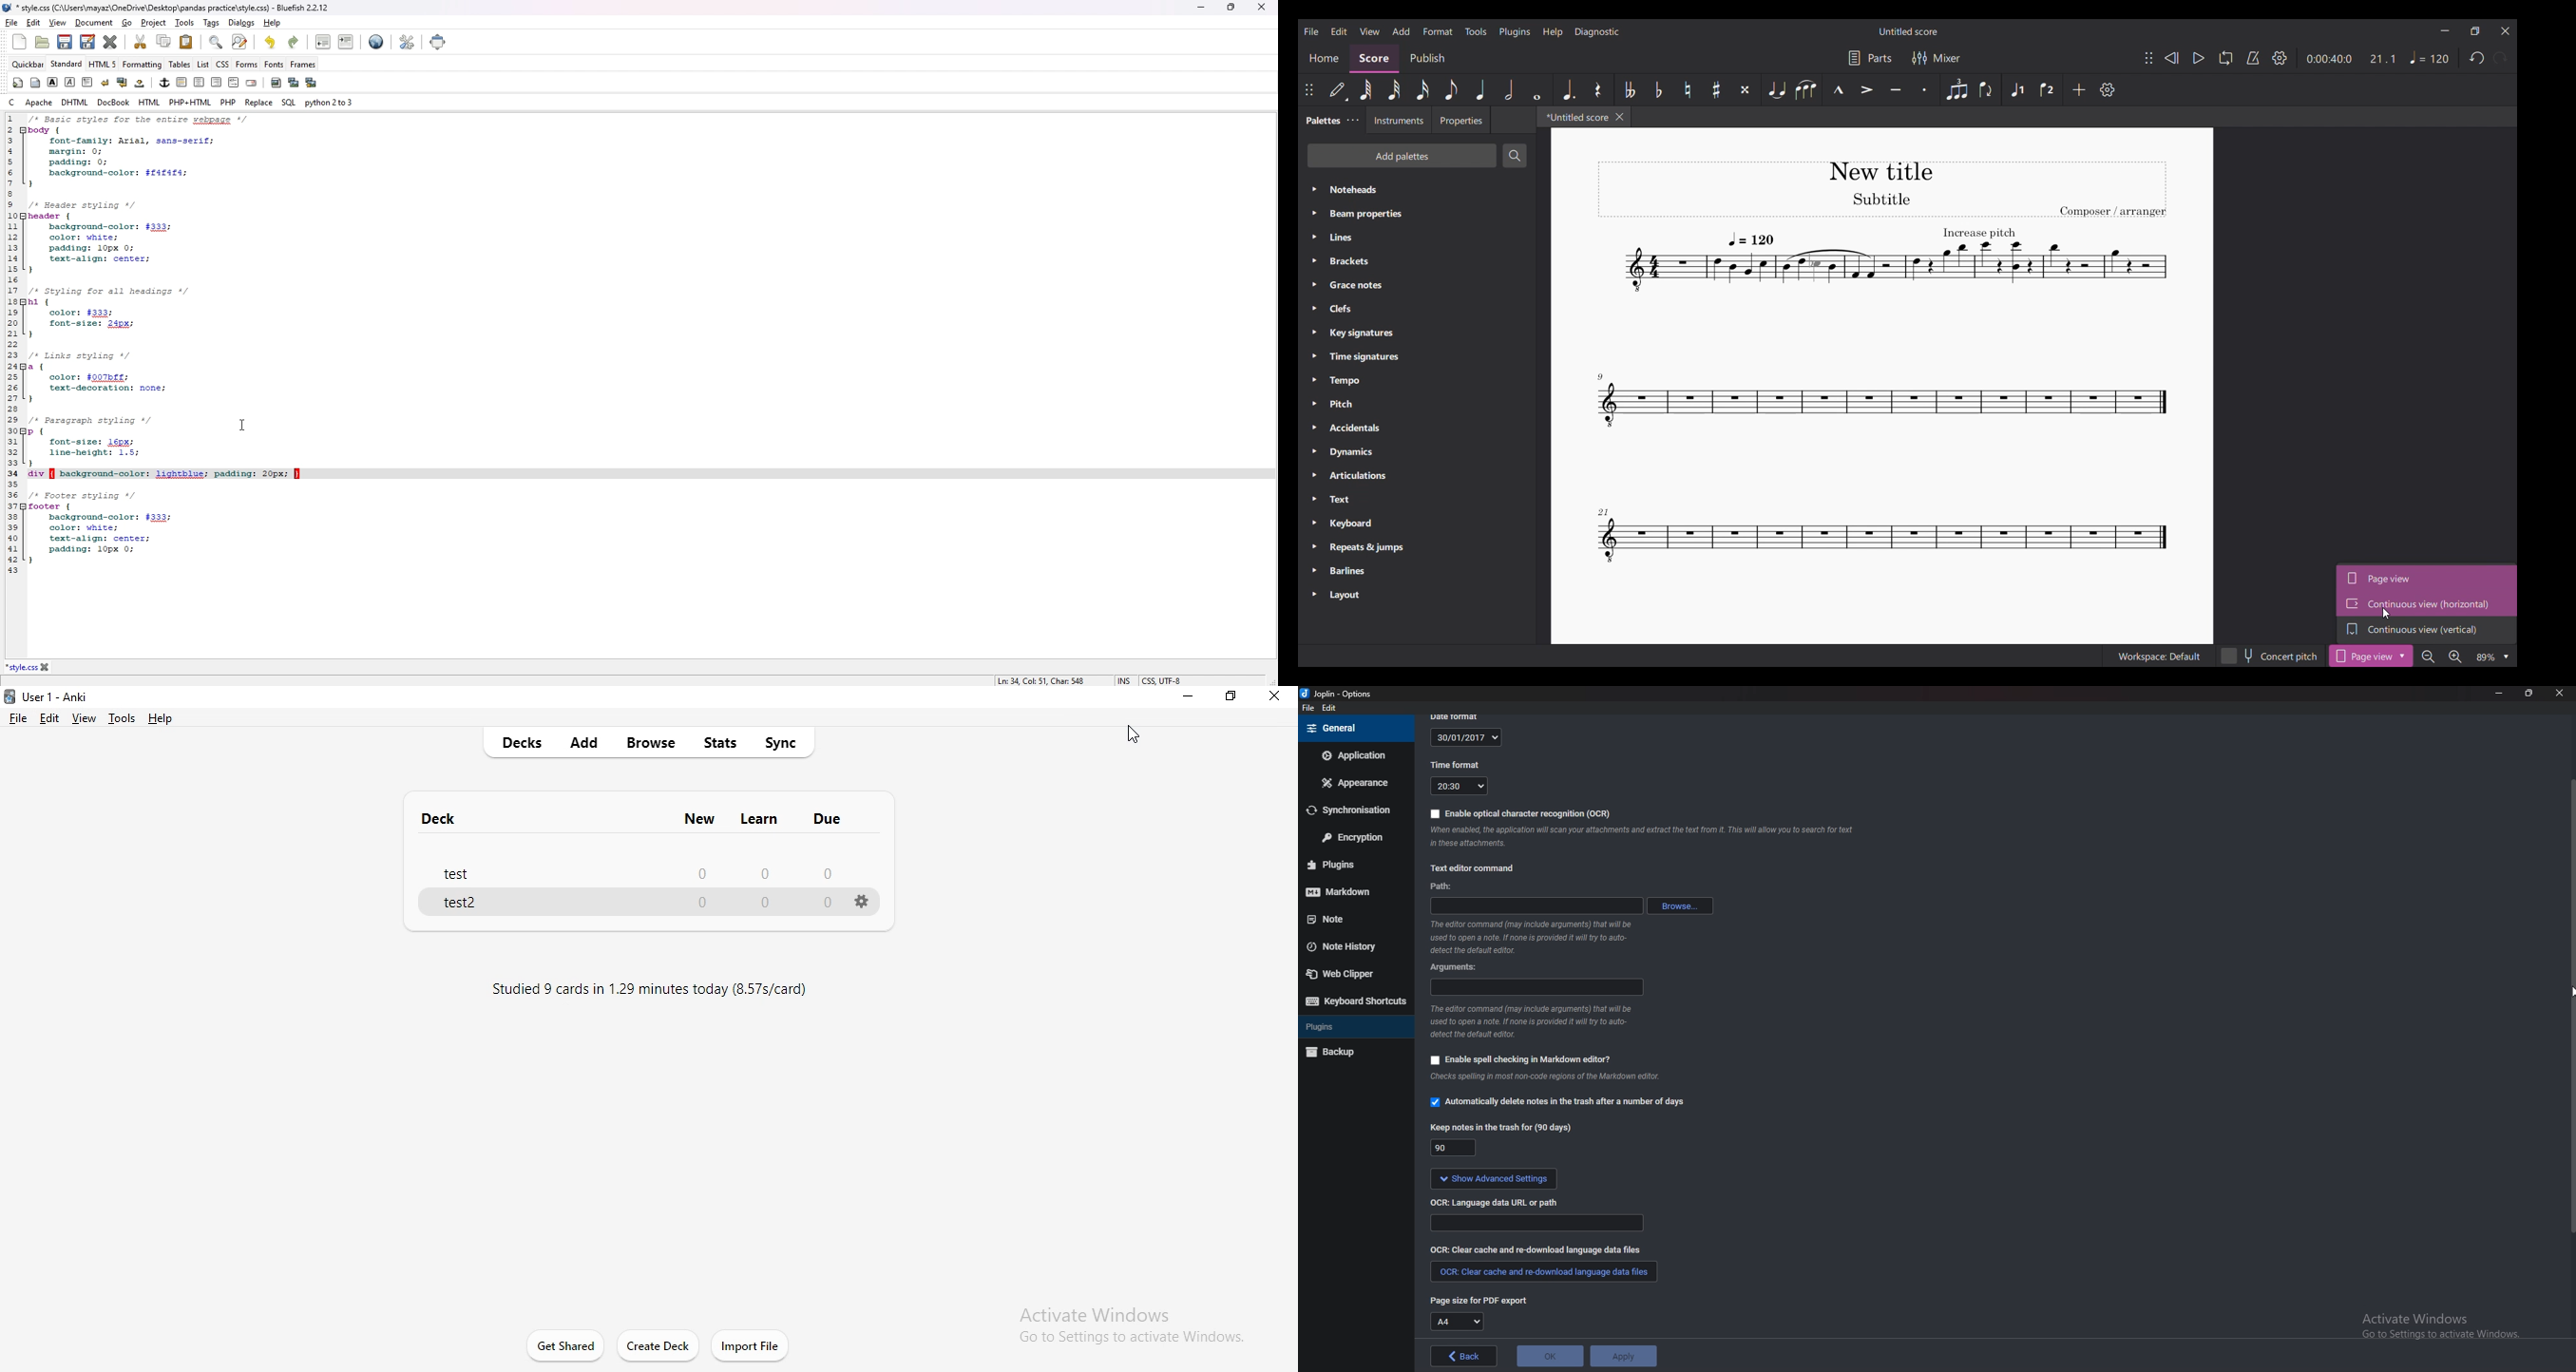  Describe the element at coordinates (769, 904) in the screenshot. I see `0` at that location.